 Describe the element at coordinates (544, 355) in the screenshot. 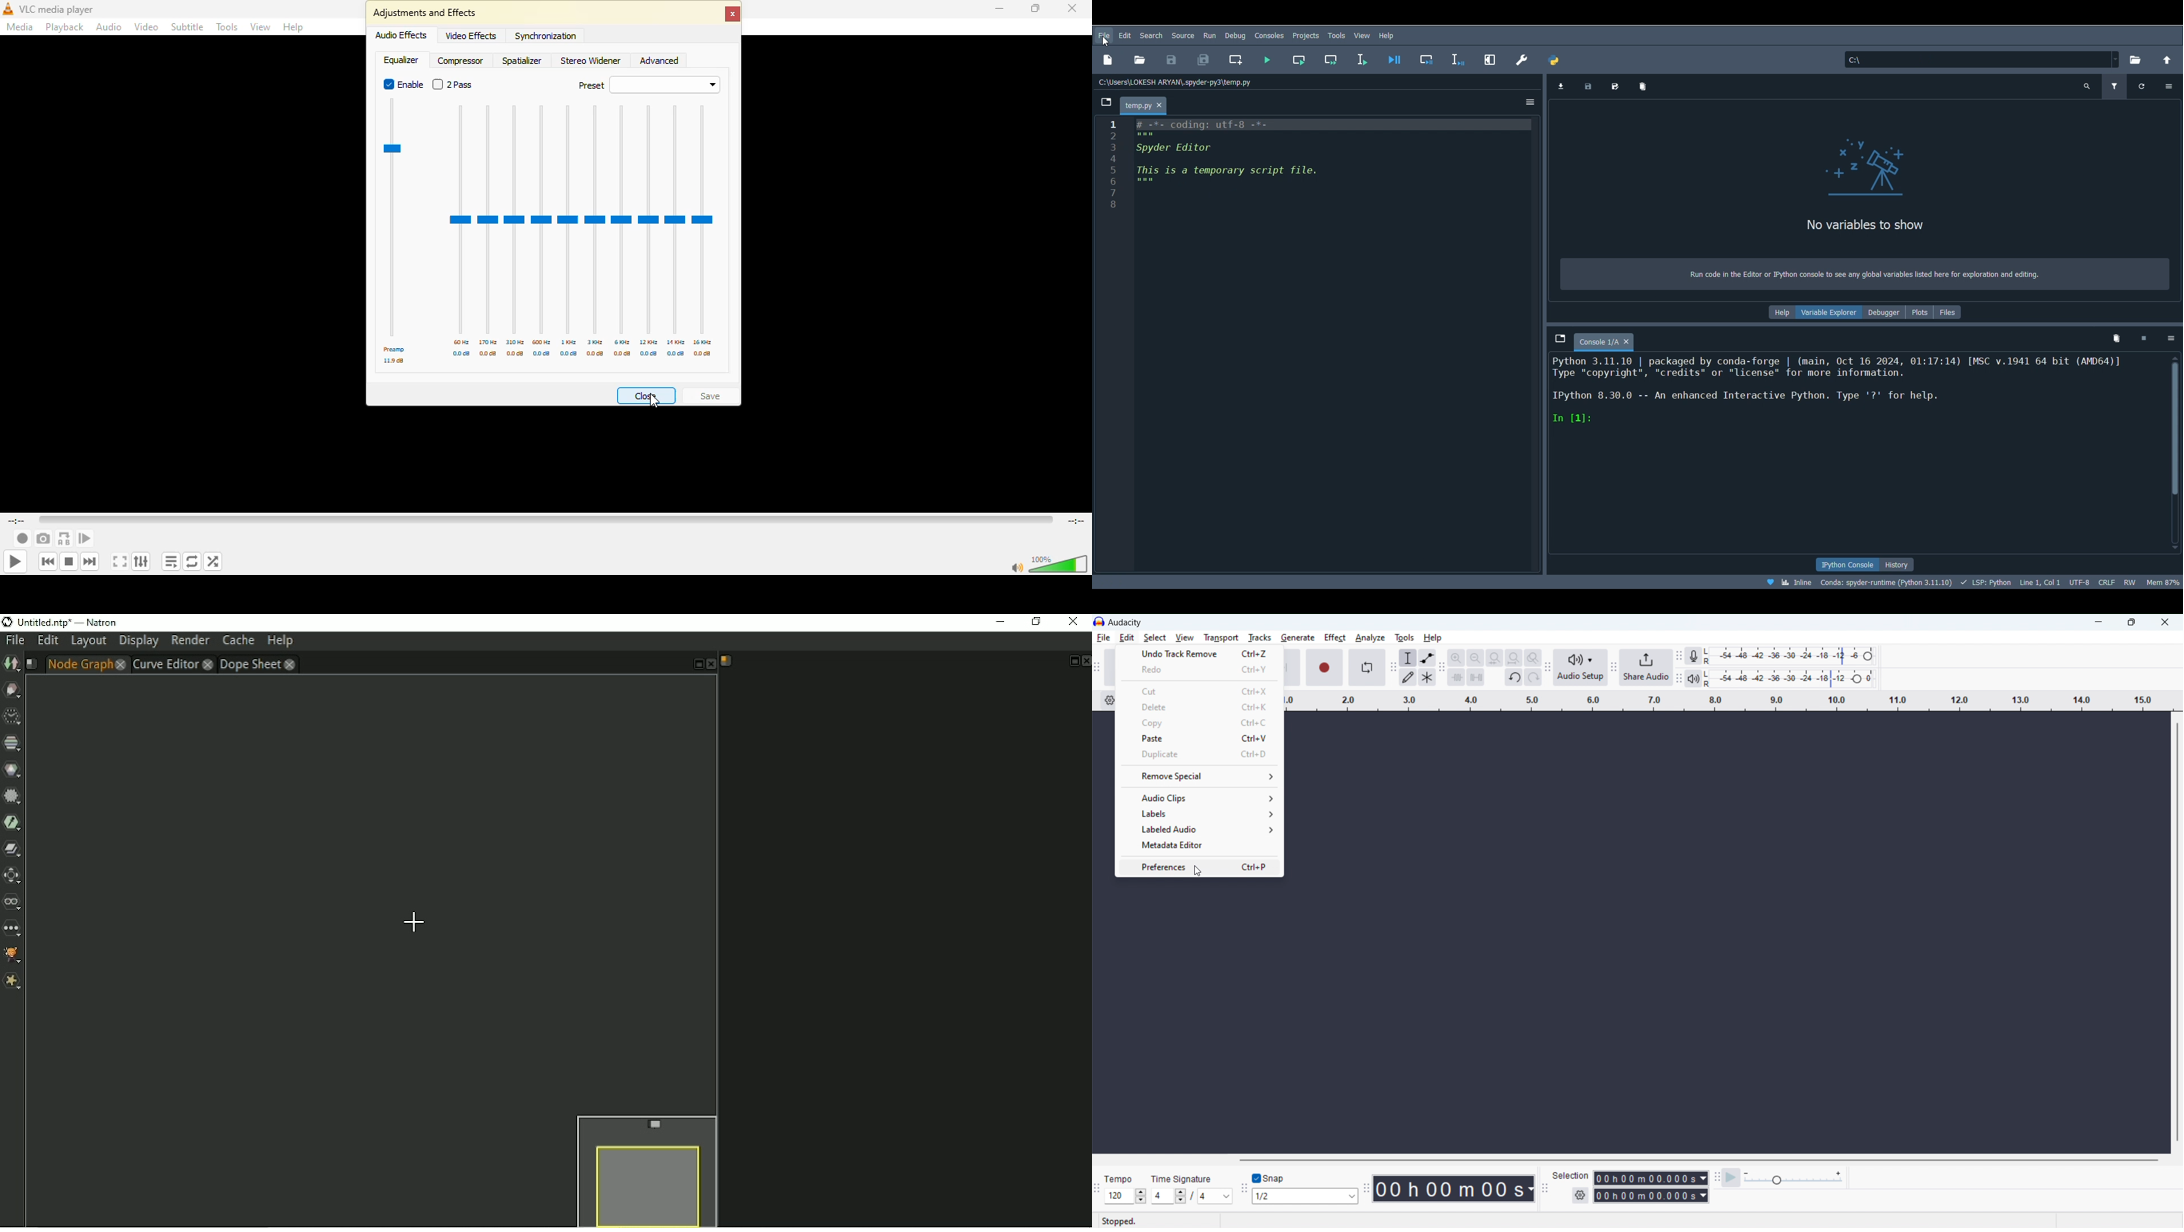

I see `db` at that location.